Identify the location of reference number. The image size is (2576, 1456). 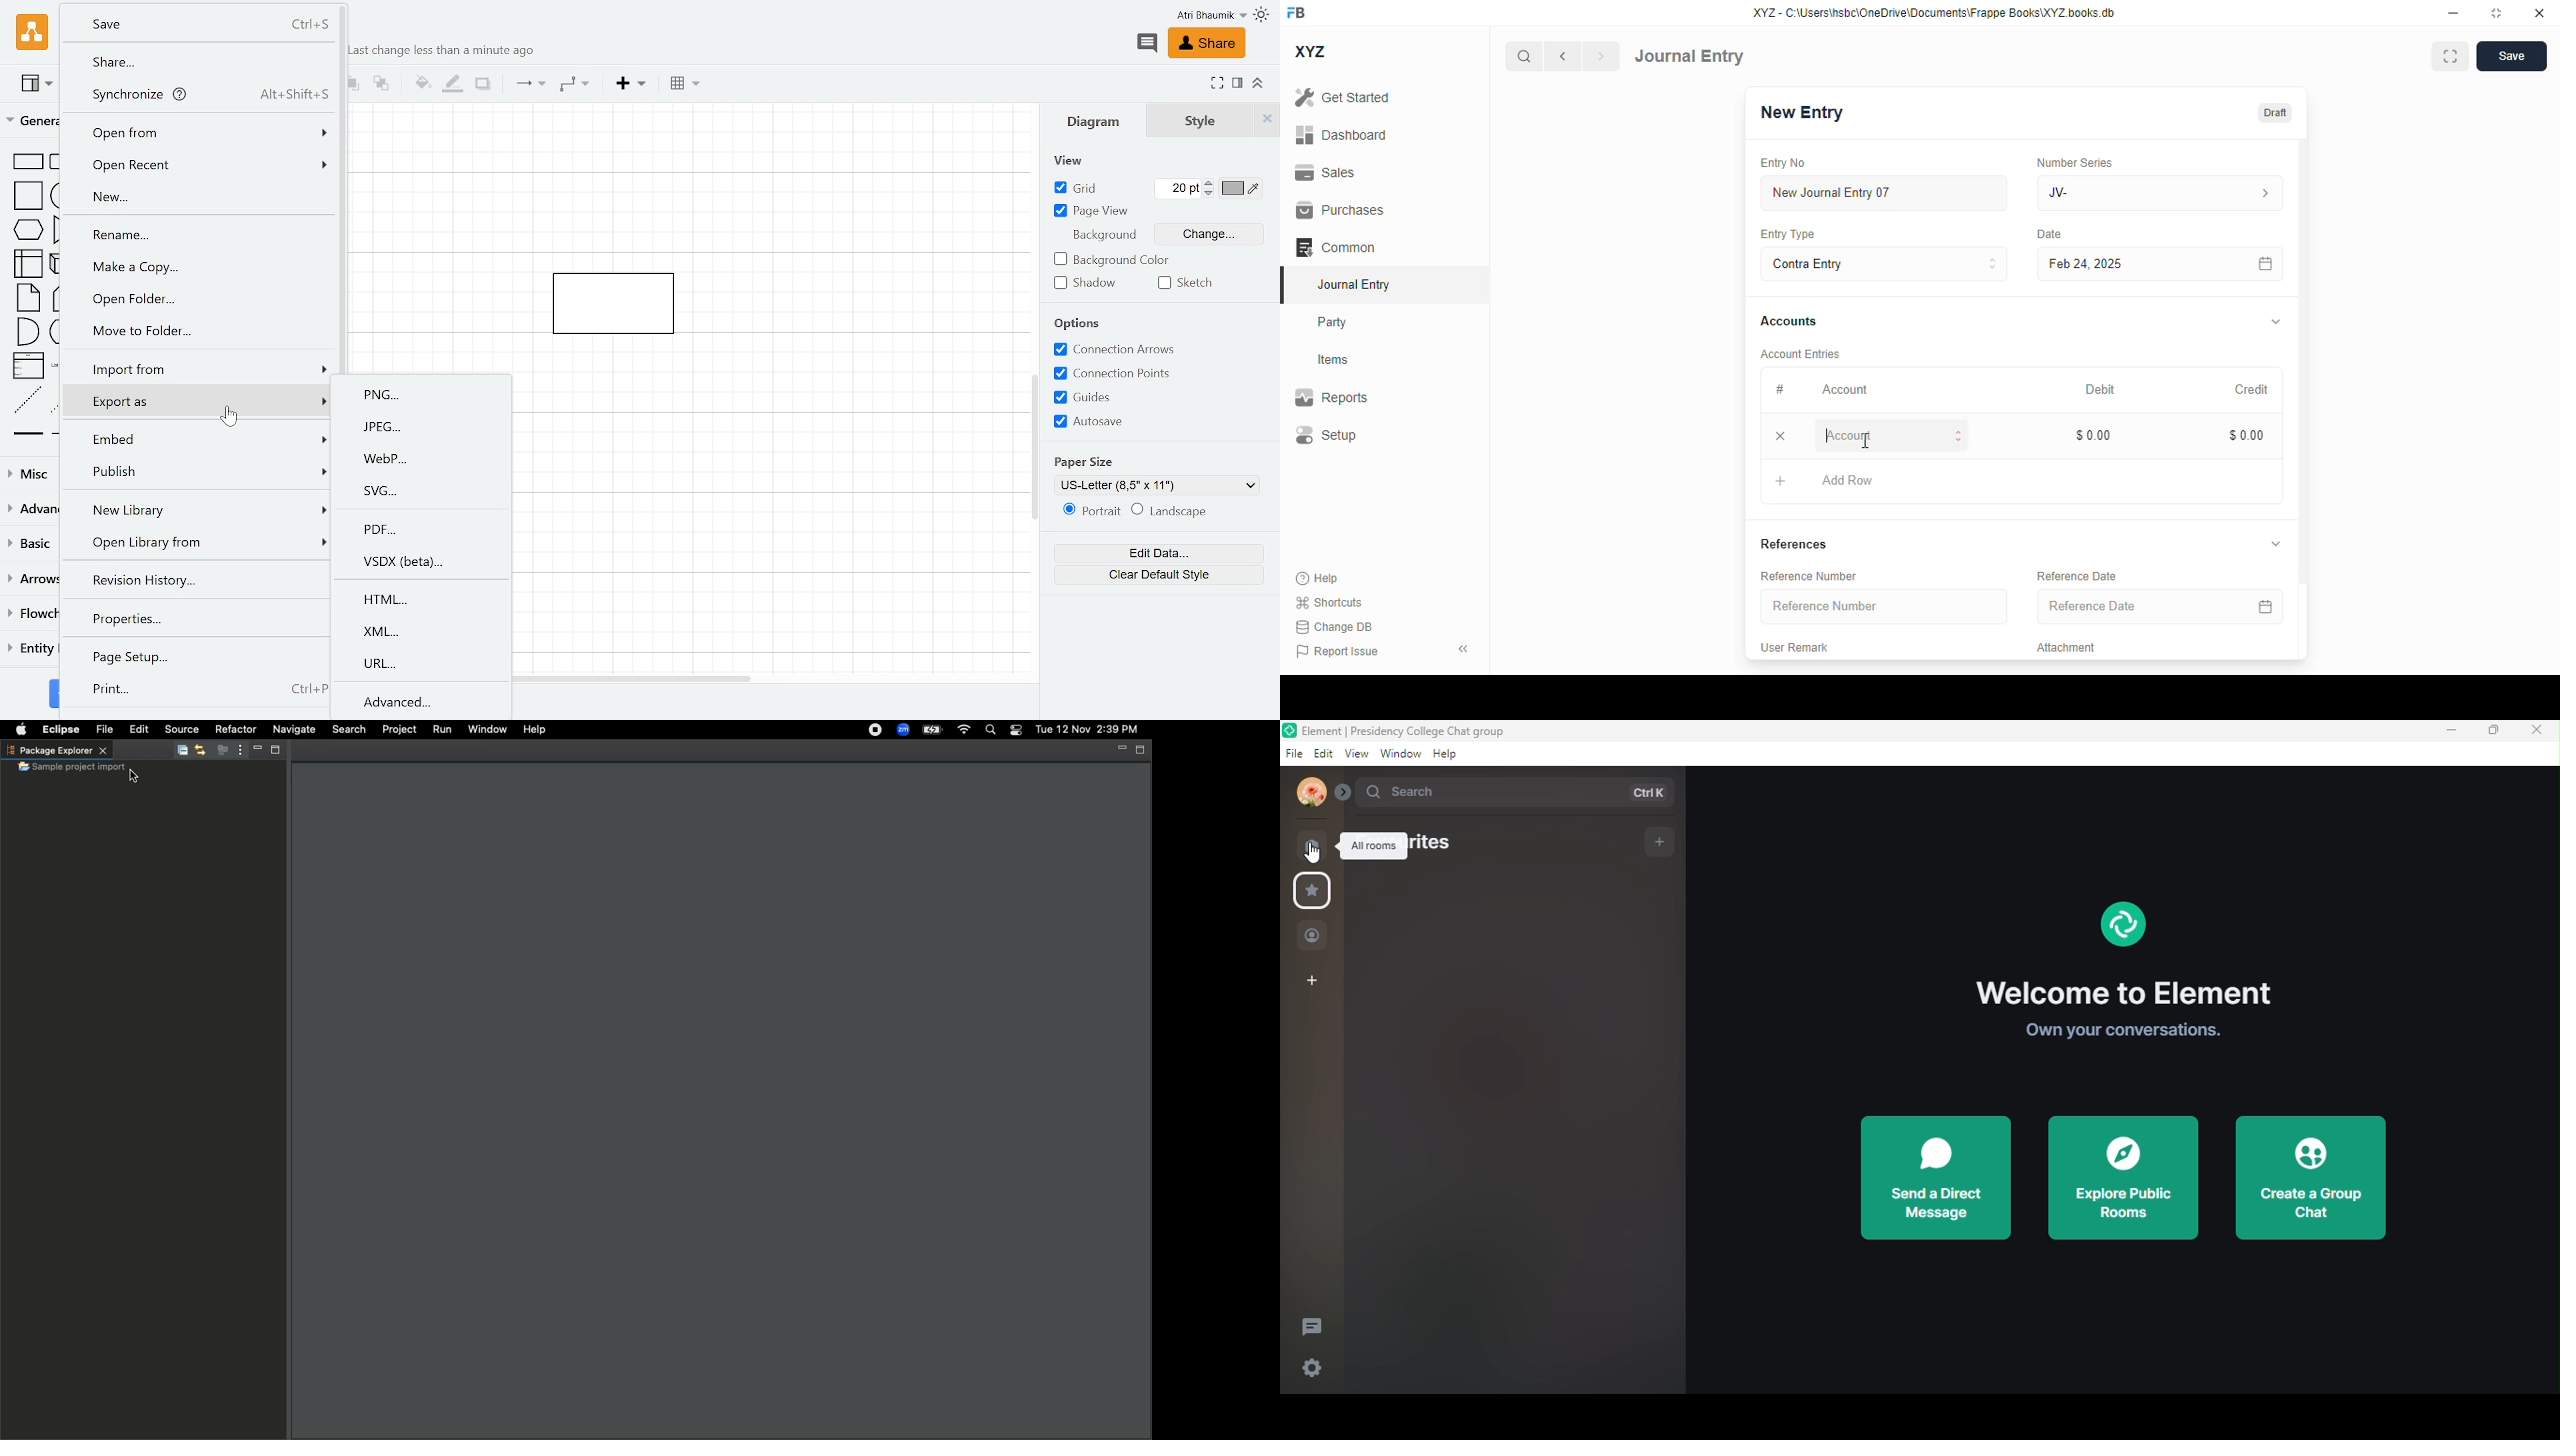
(1885, 607).